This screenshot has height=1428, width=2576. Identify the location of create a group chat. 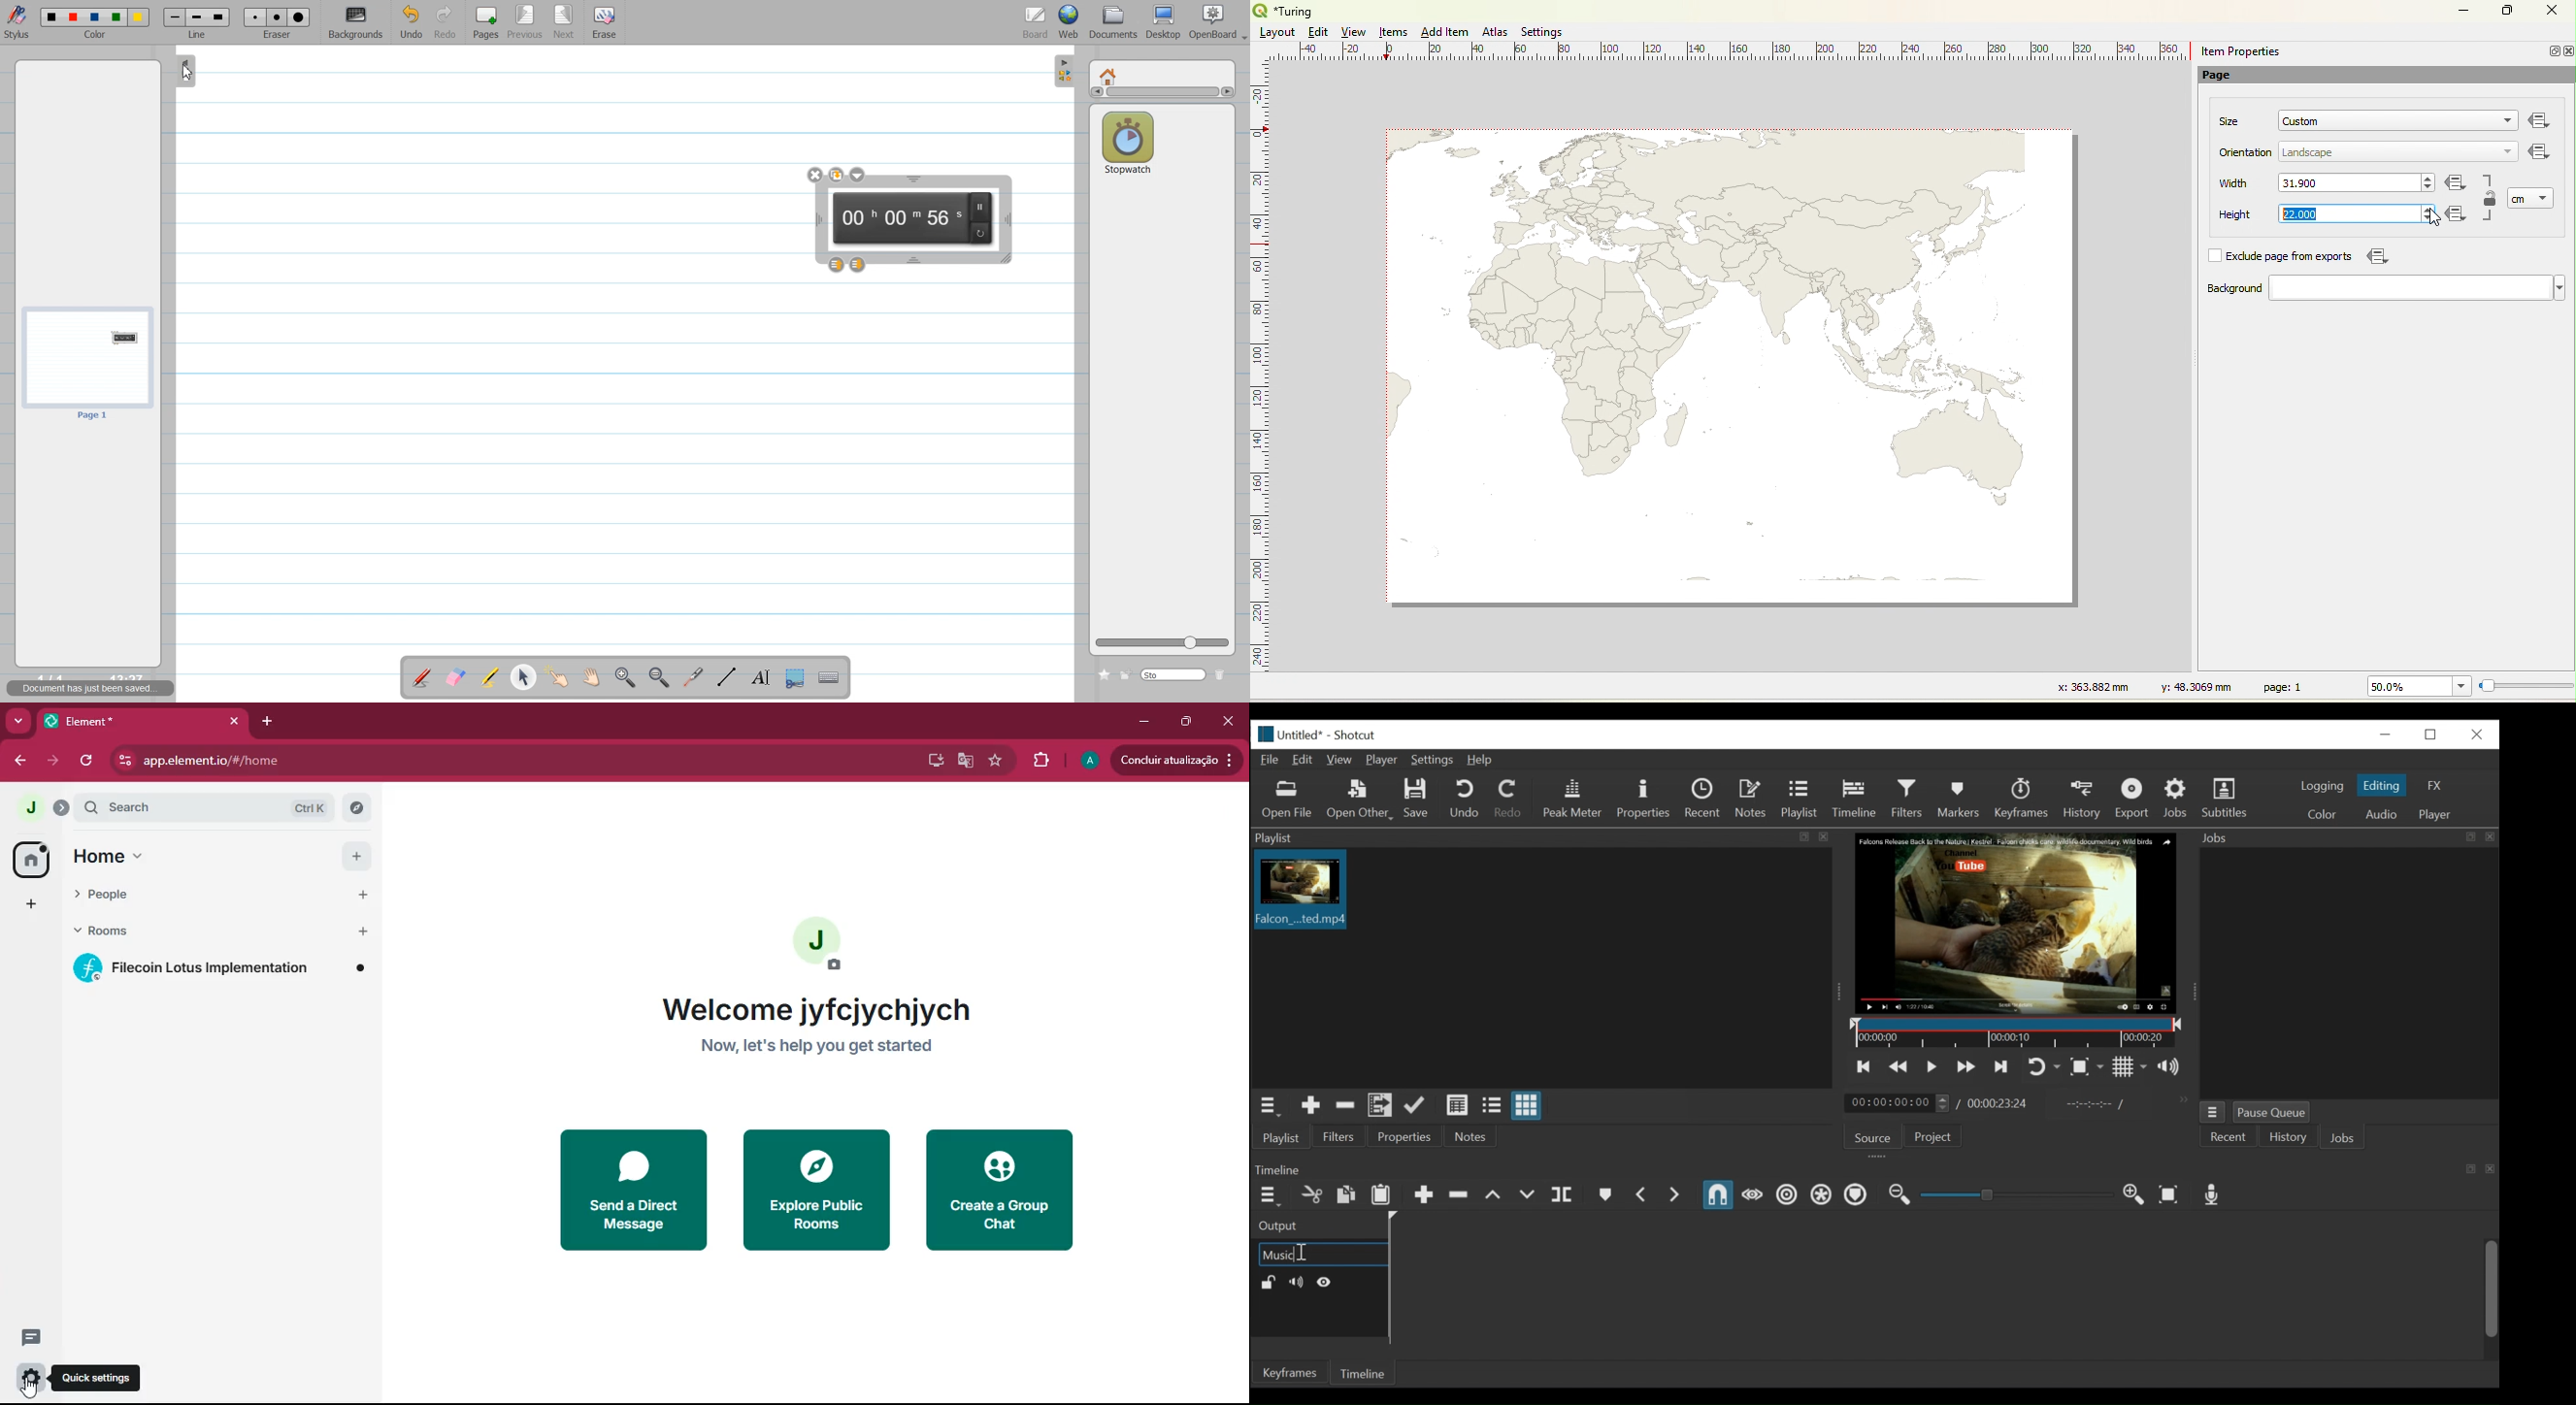
(1003, 1188).